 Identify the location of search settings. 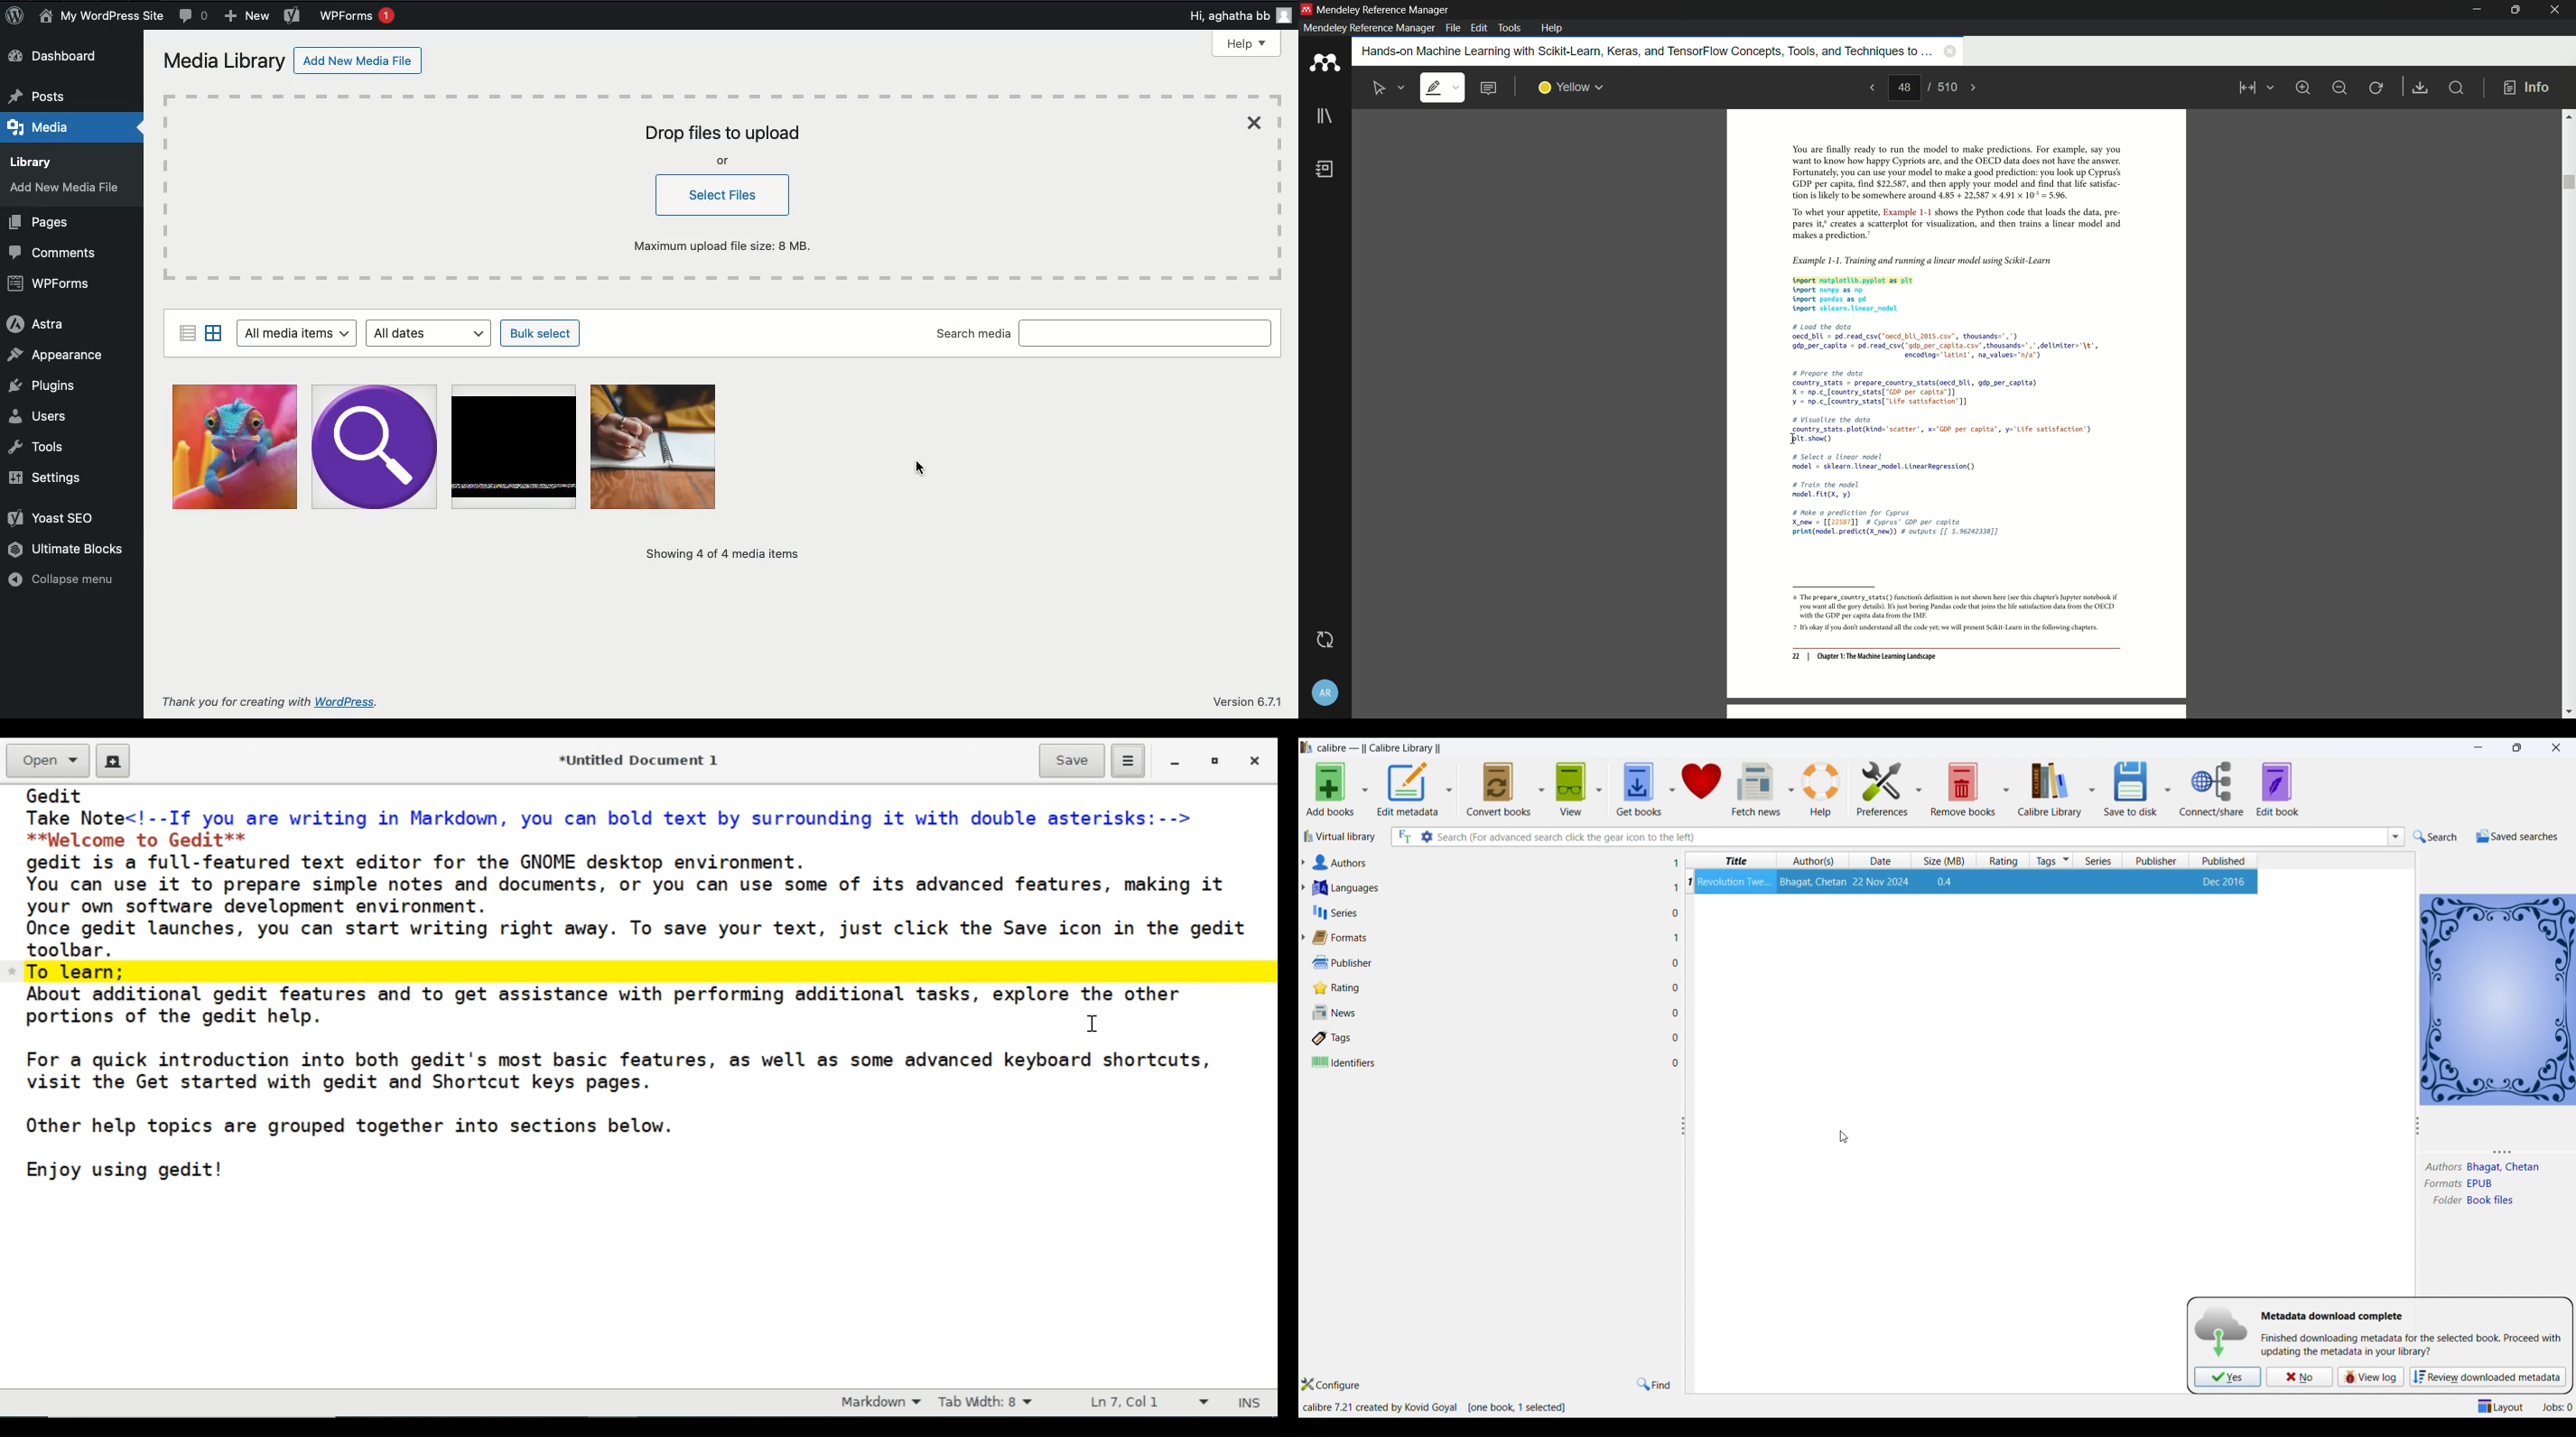
(1427, 836).